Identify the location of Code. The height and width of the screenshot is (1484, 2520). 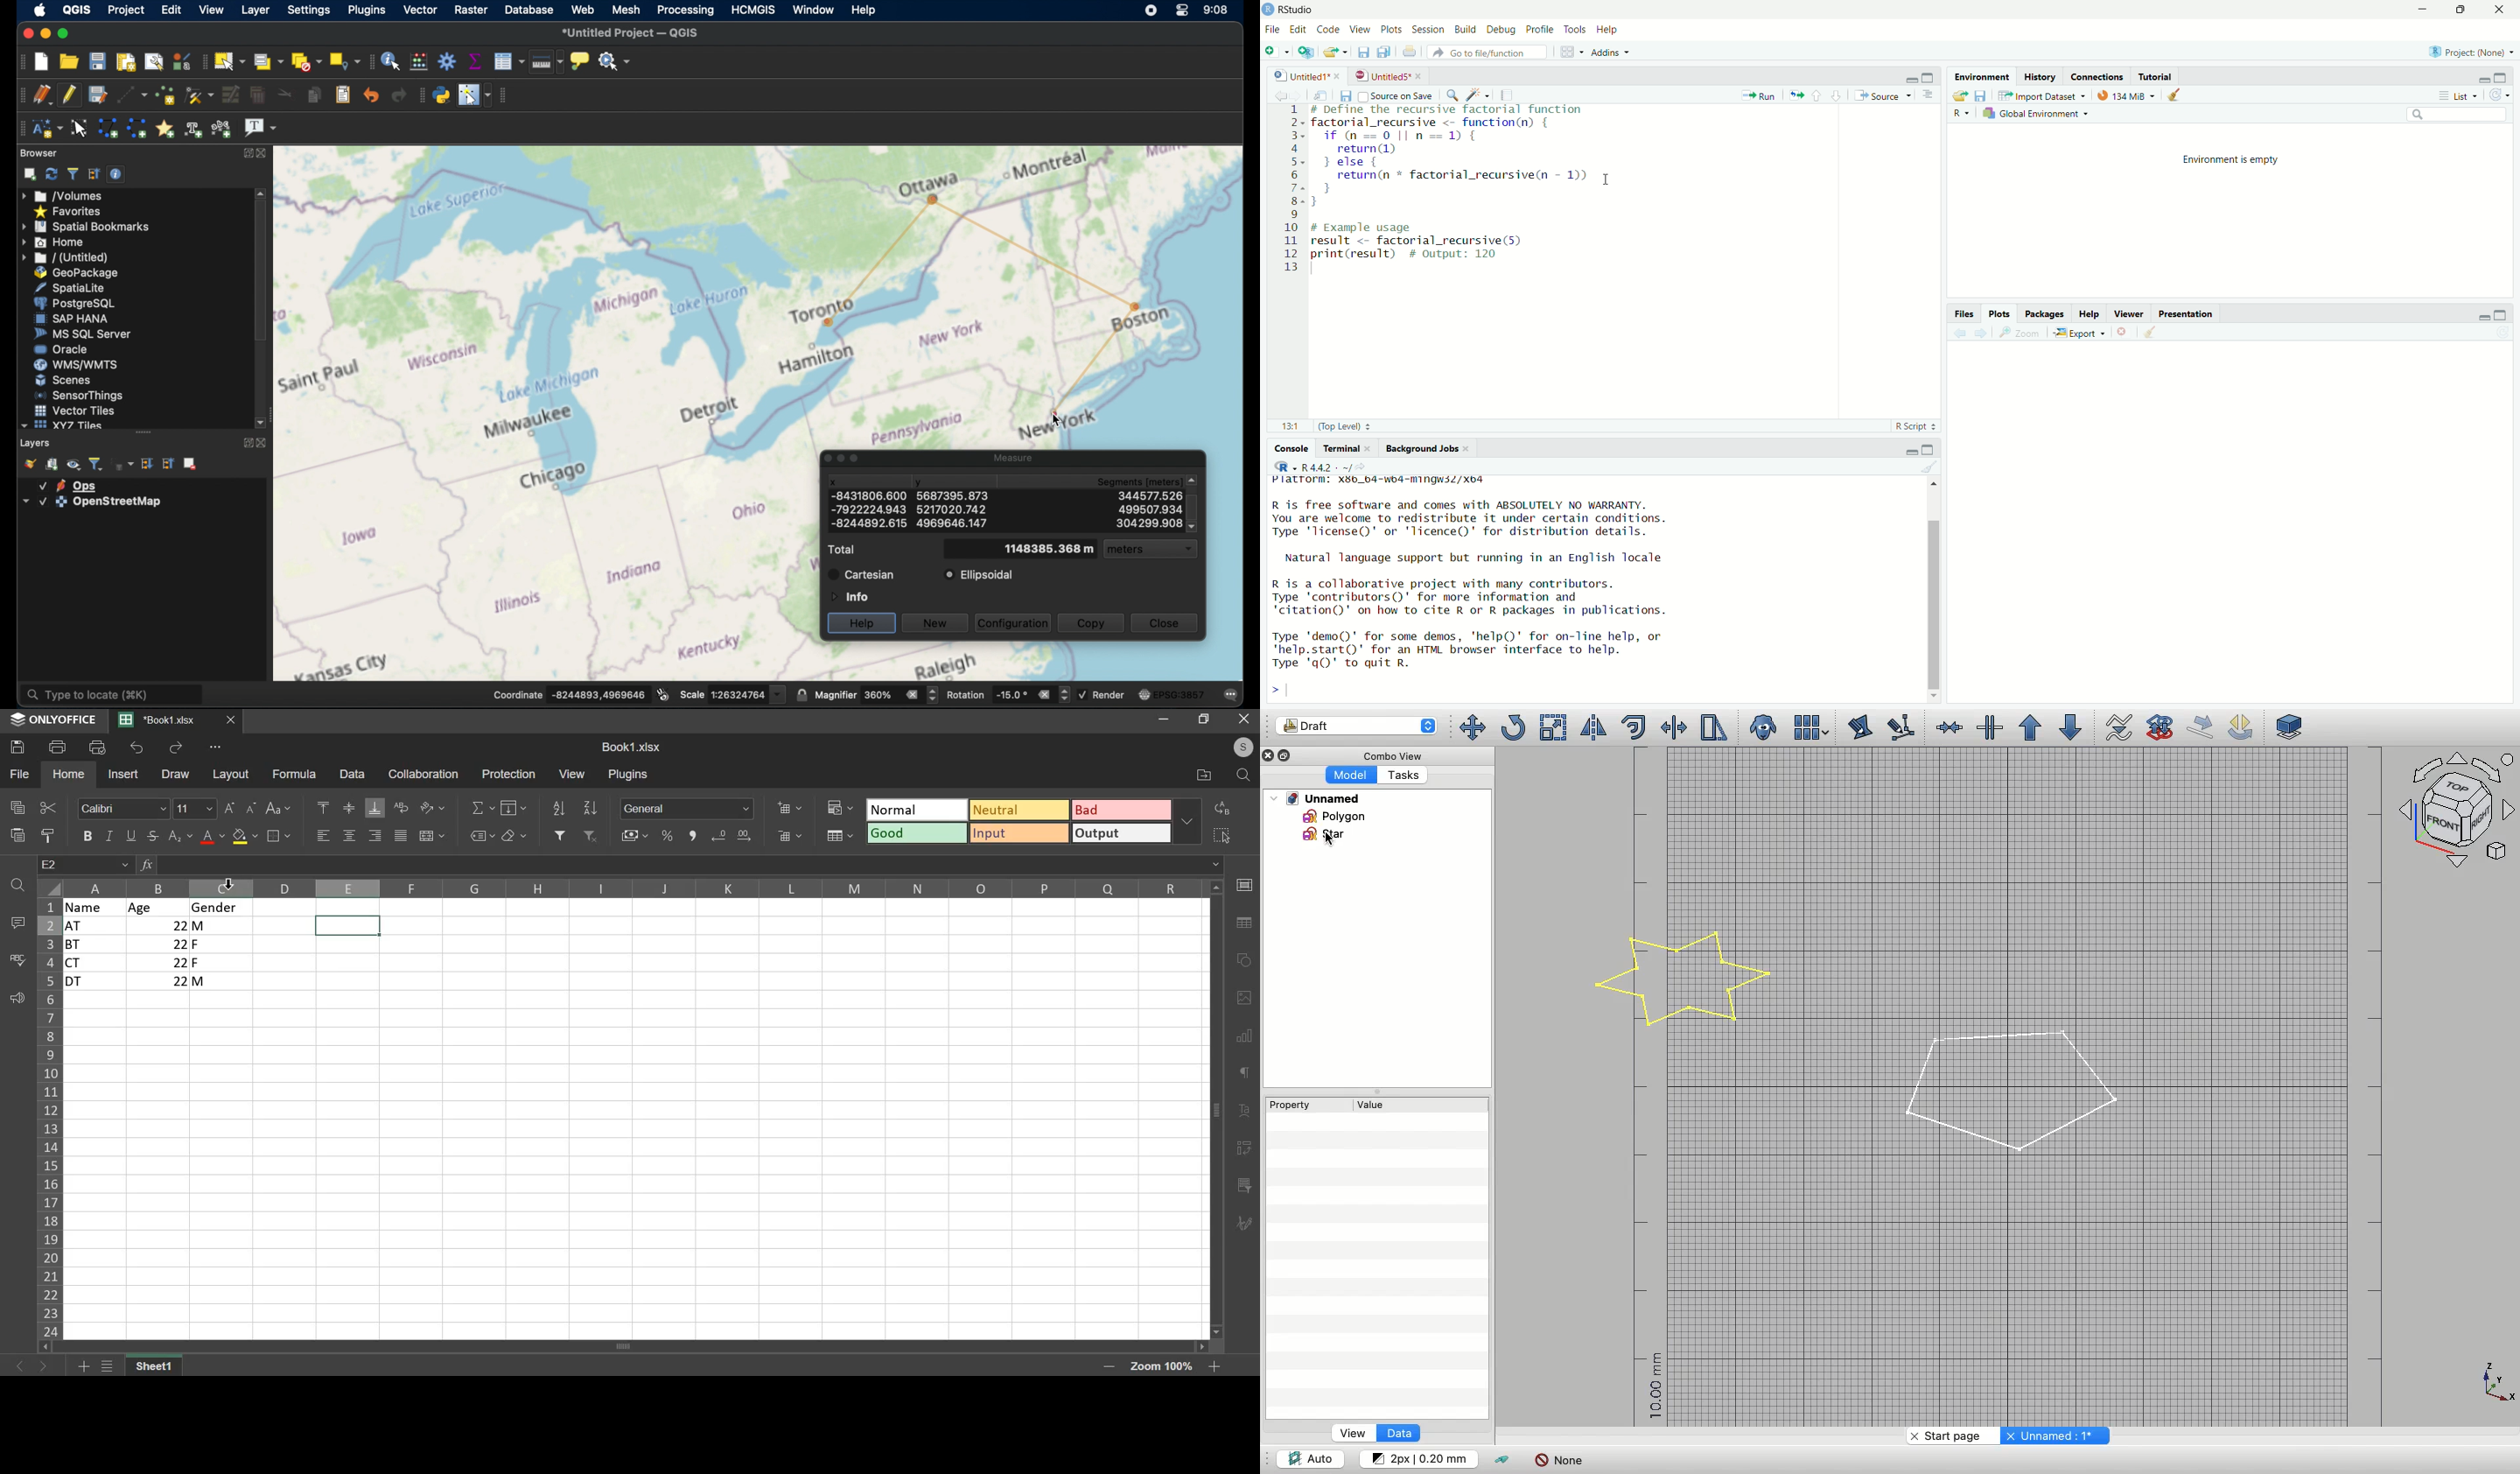
(1328, 29).